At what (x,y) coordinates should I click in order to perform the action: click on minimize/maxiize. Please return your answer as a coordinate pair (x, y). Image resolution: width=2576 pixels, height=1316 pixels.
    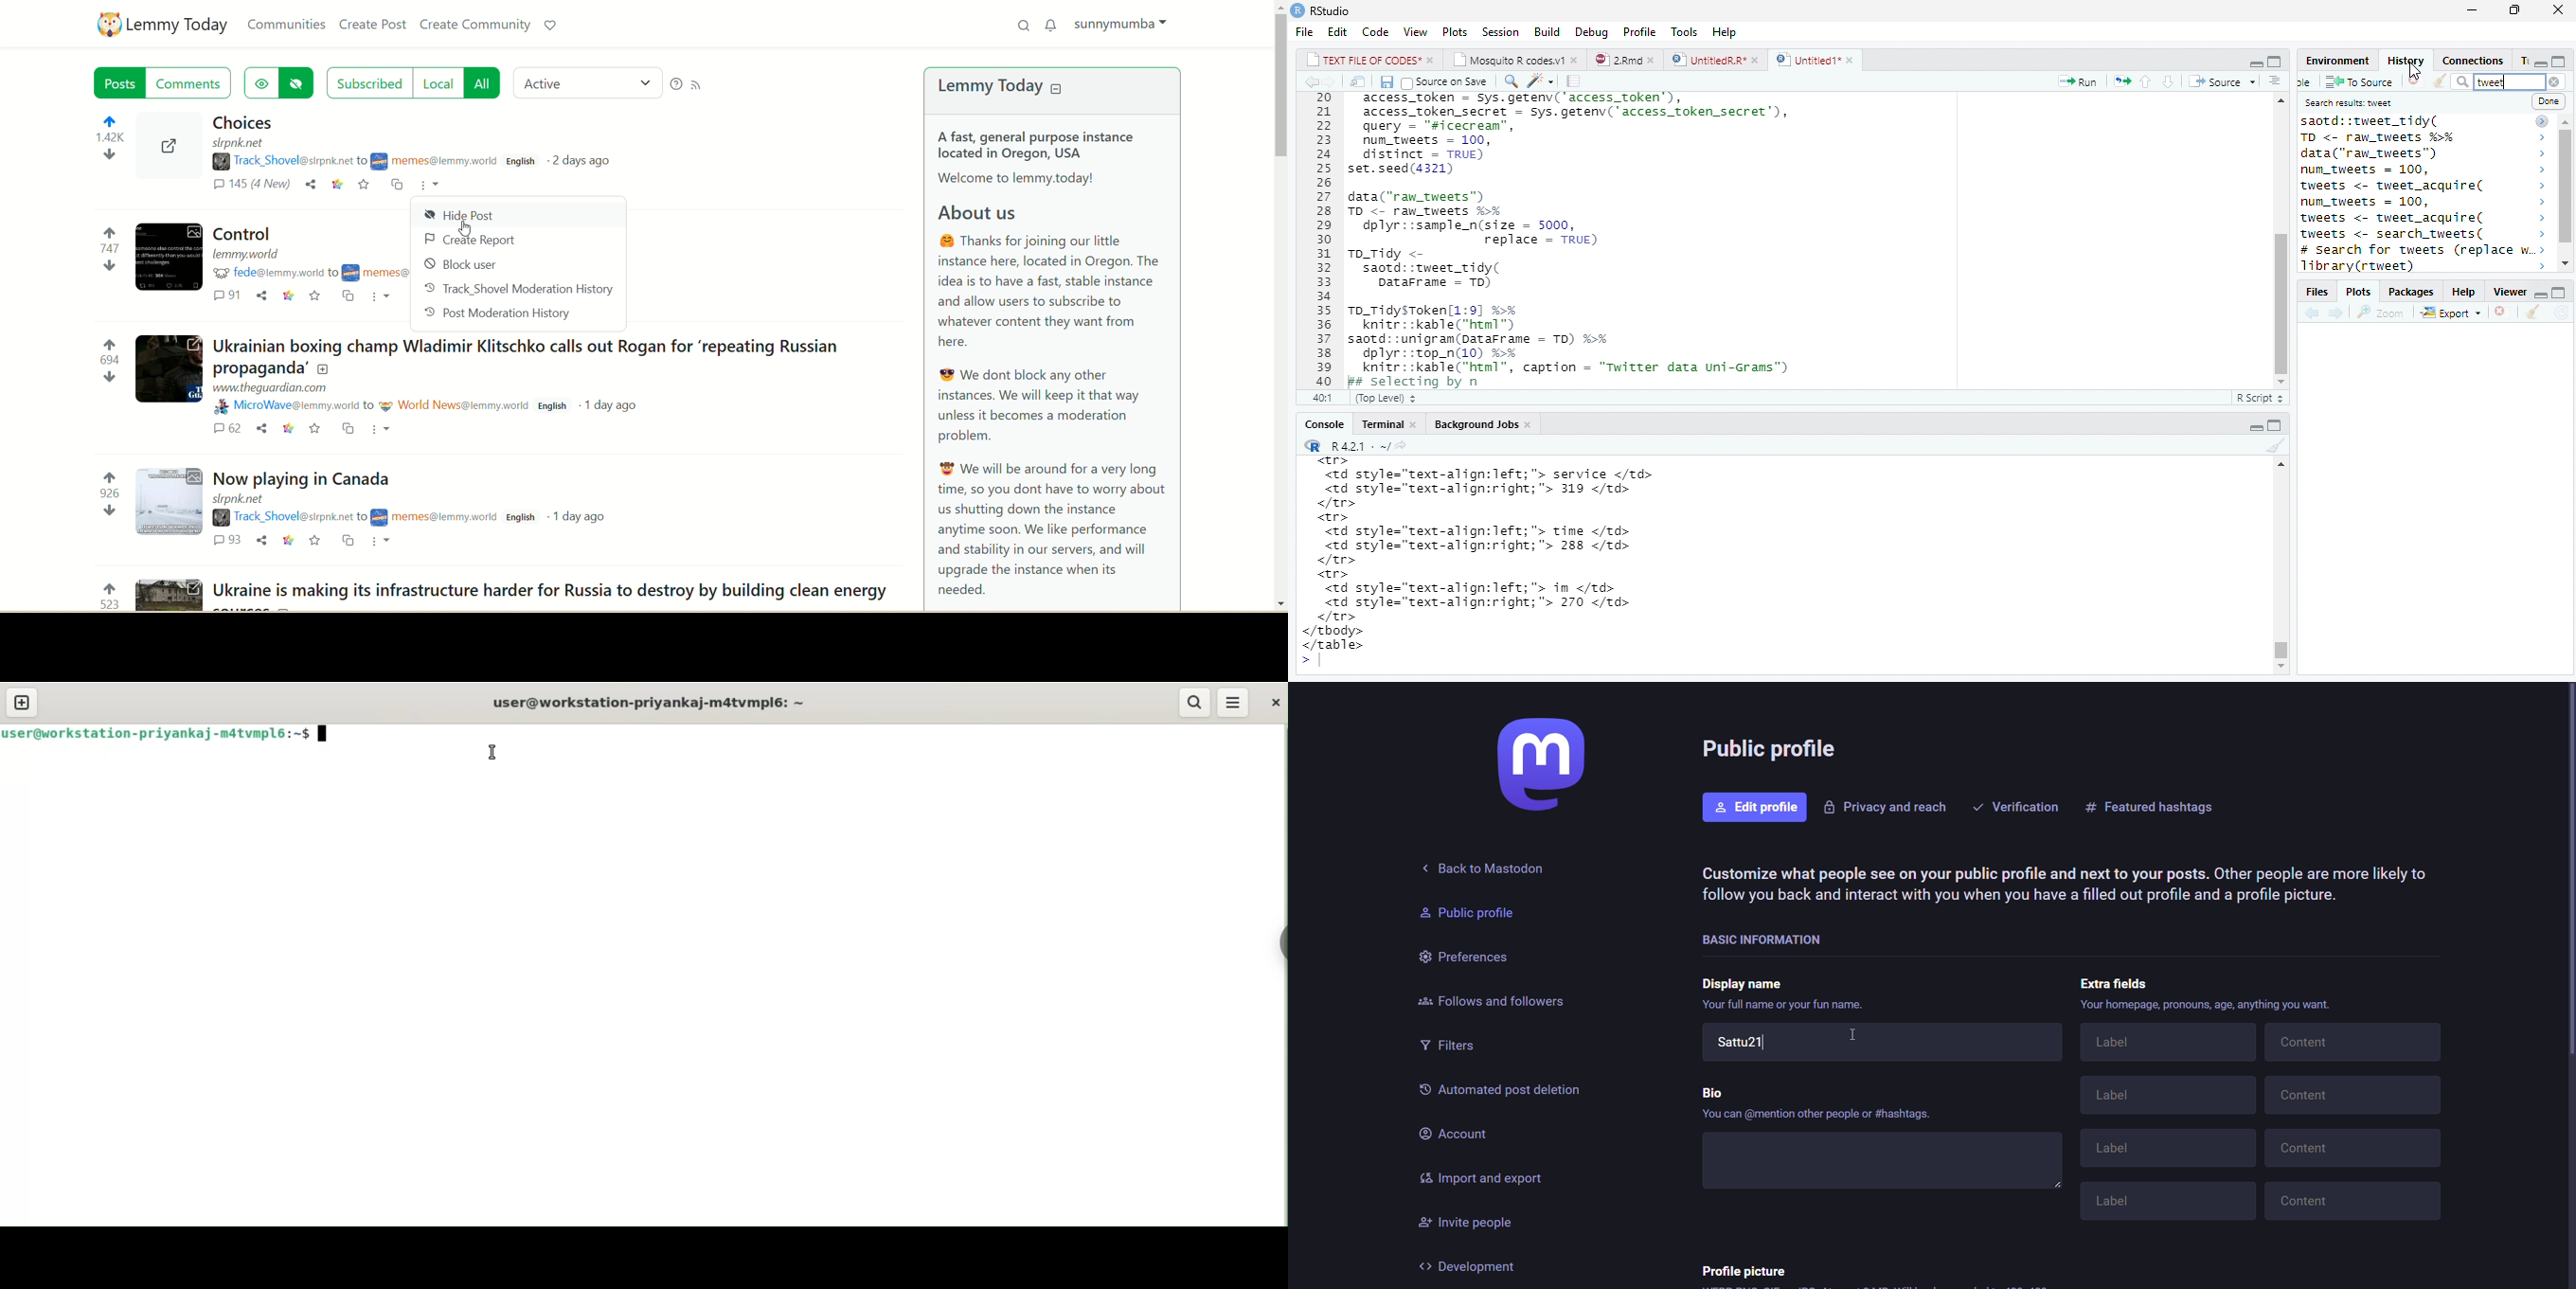
    Looking at the image, I should click on (2267, 423).